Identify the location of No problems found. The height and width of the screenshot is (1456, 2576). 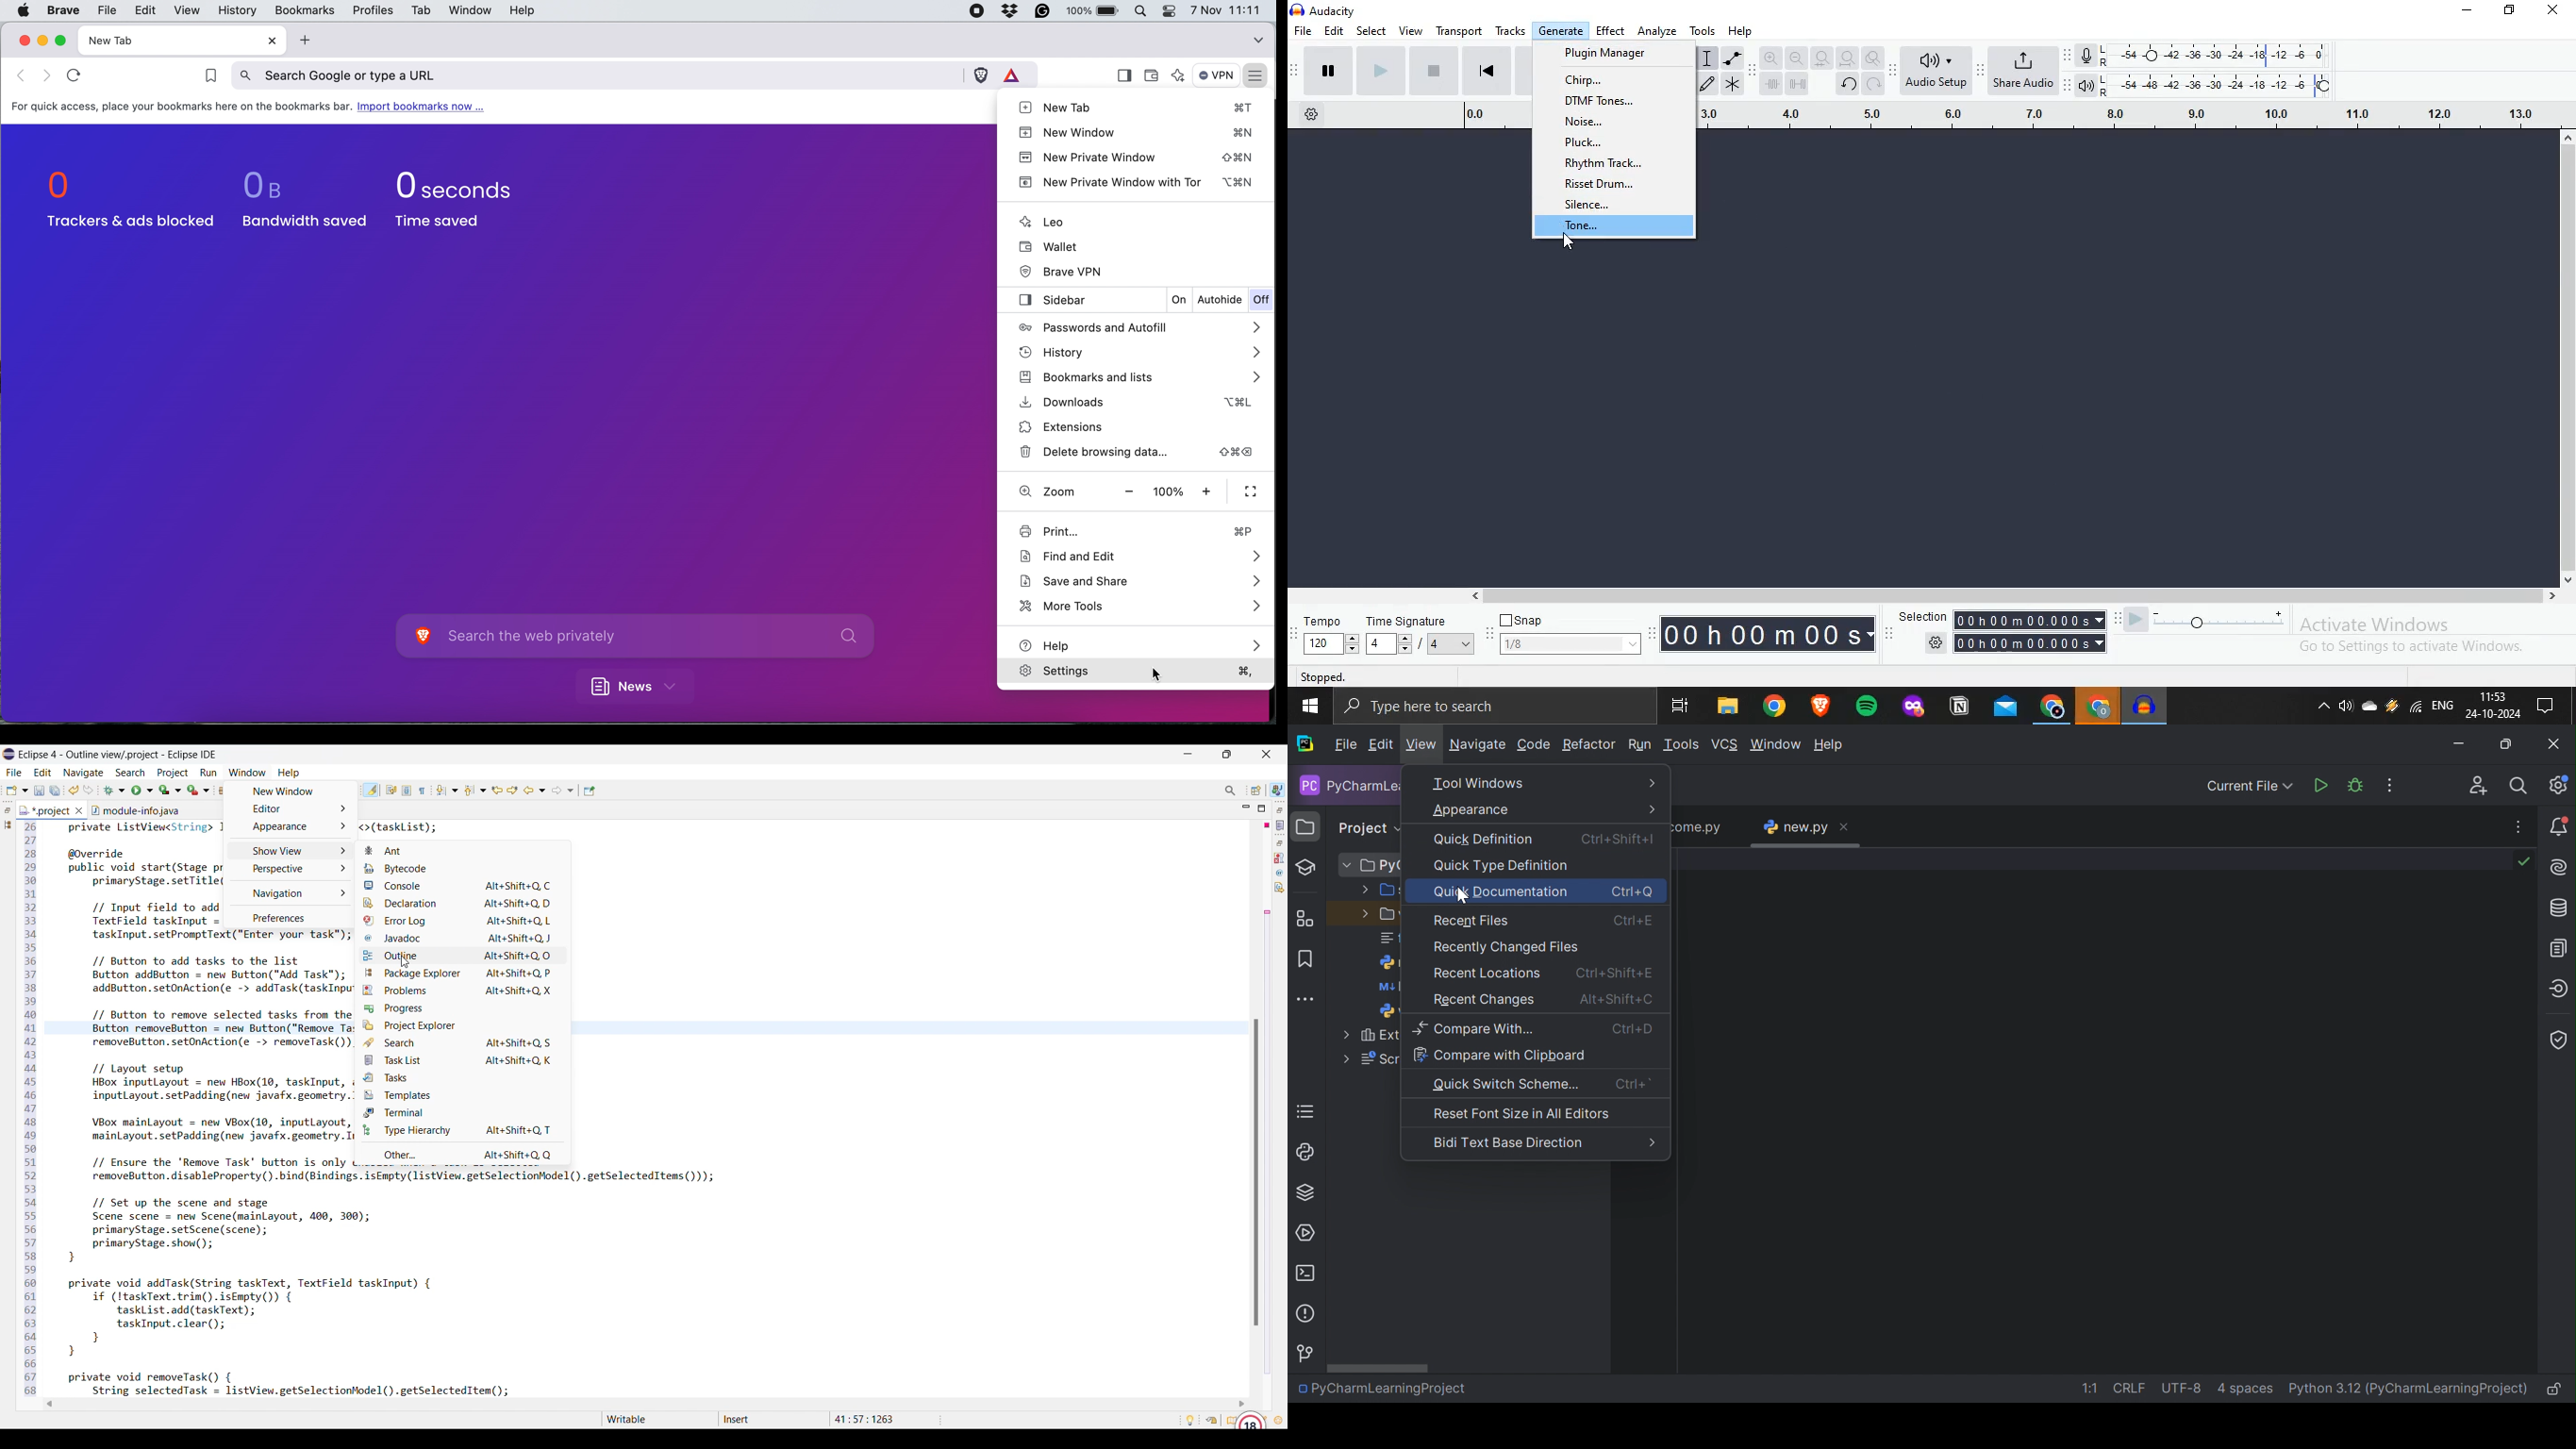
(2526, 862).